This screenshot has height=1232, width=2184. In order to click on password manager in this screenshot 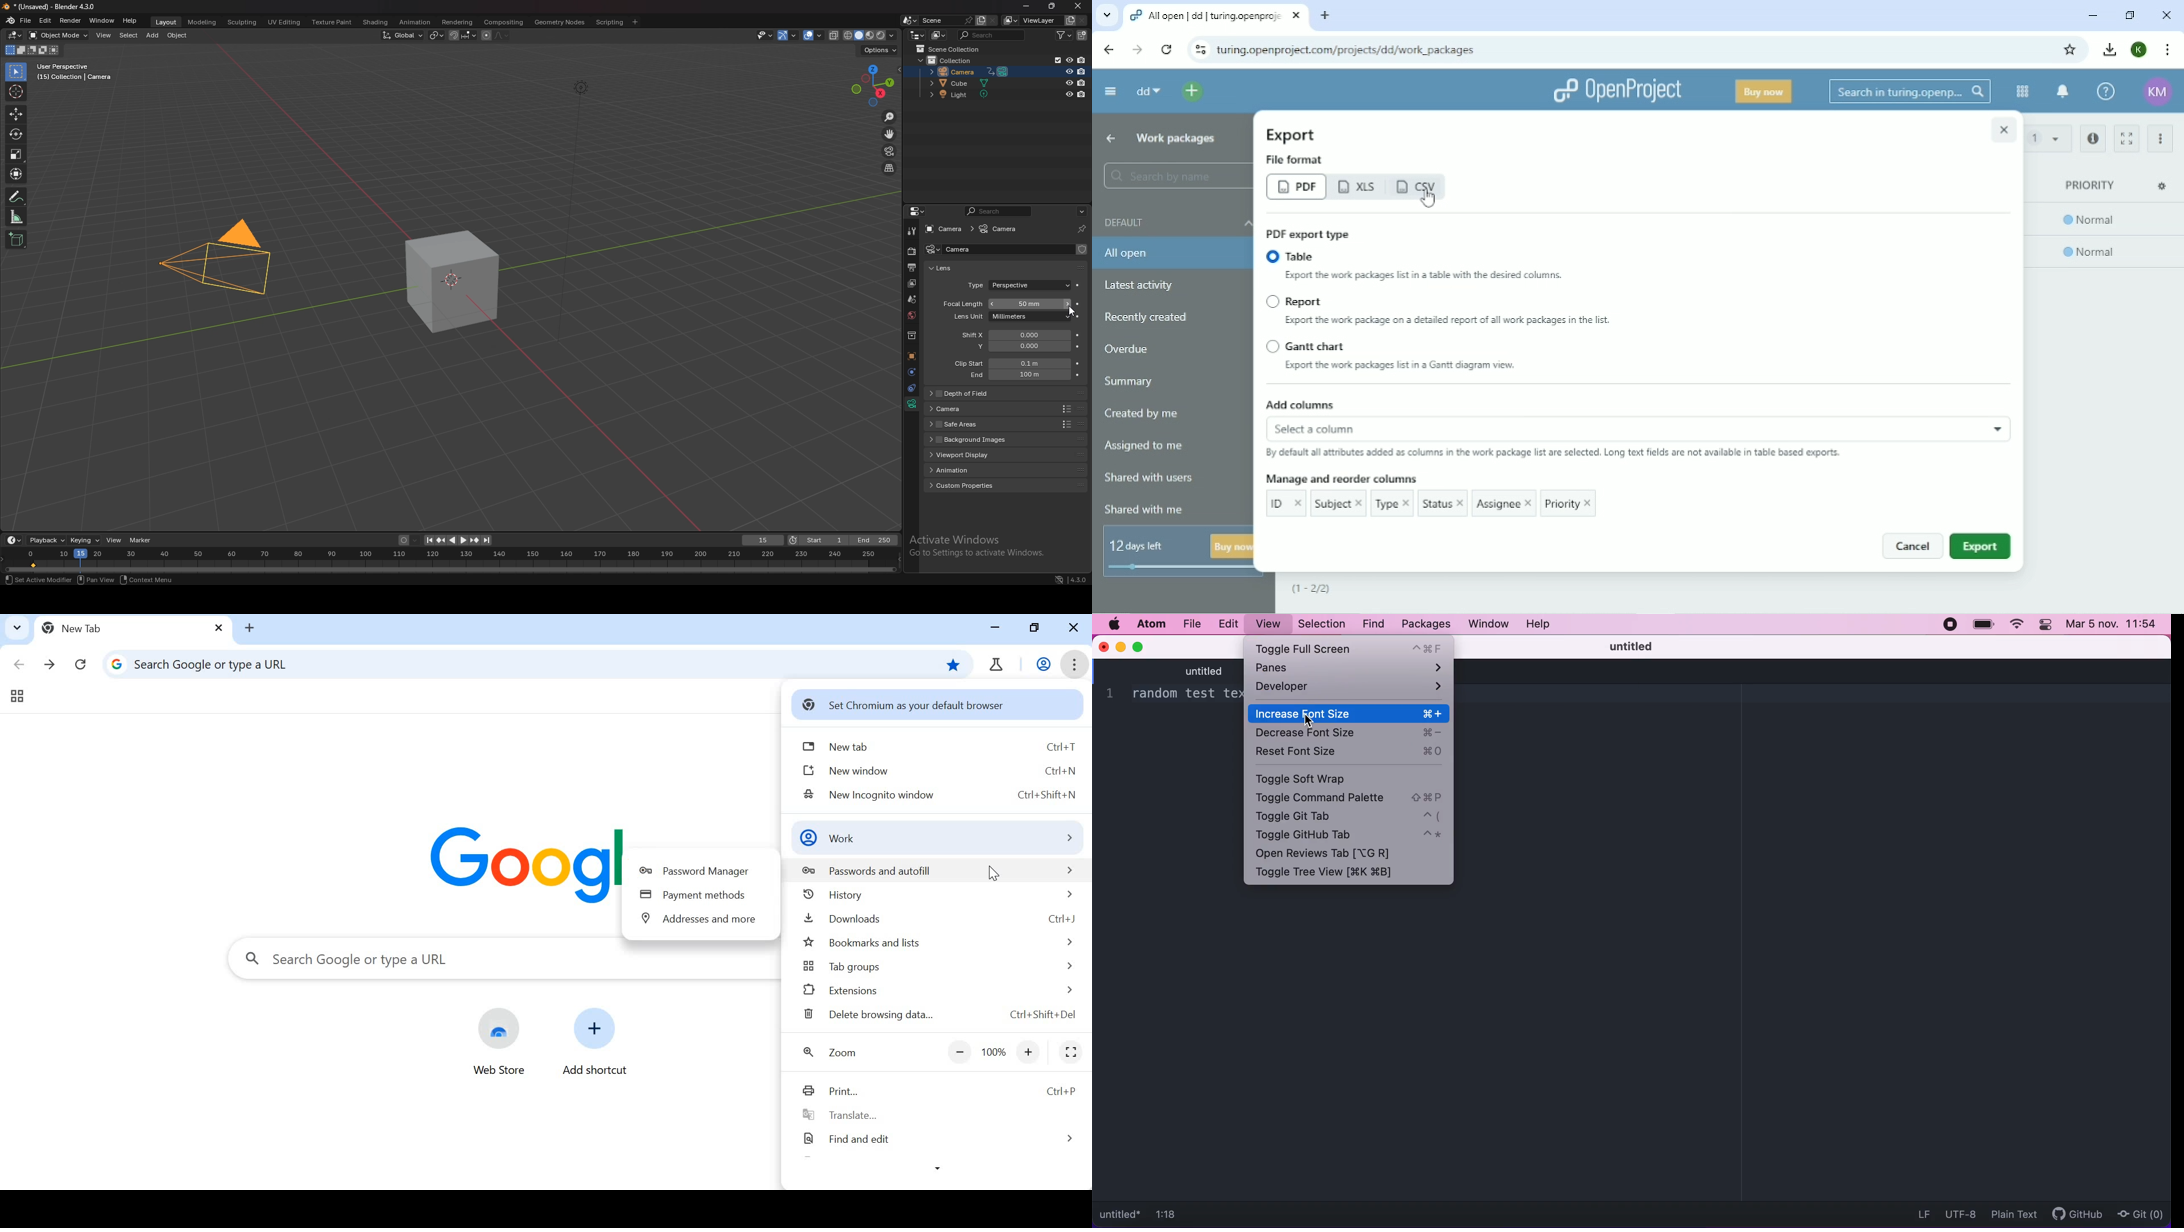, I will do `click(700, 870)`.